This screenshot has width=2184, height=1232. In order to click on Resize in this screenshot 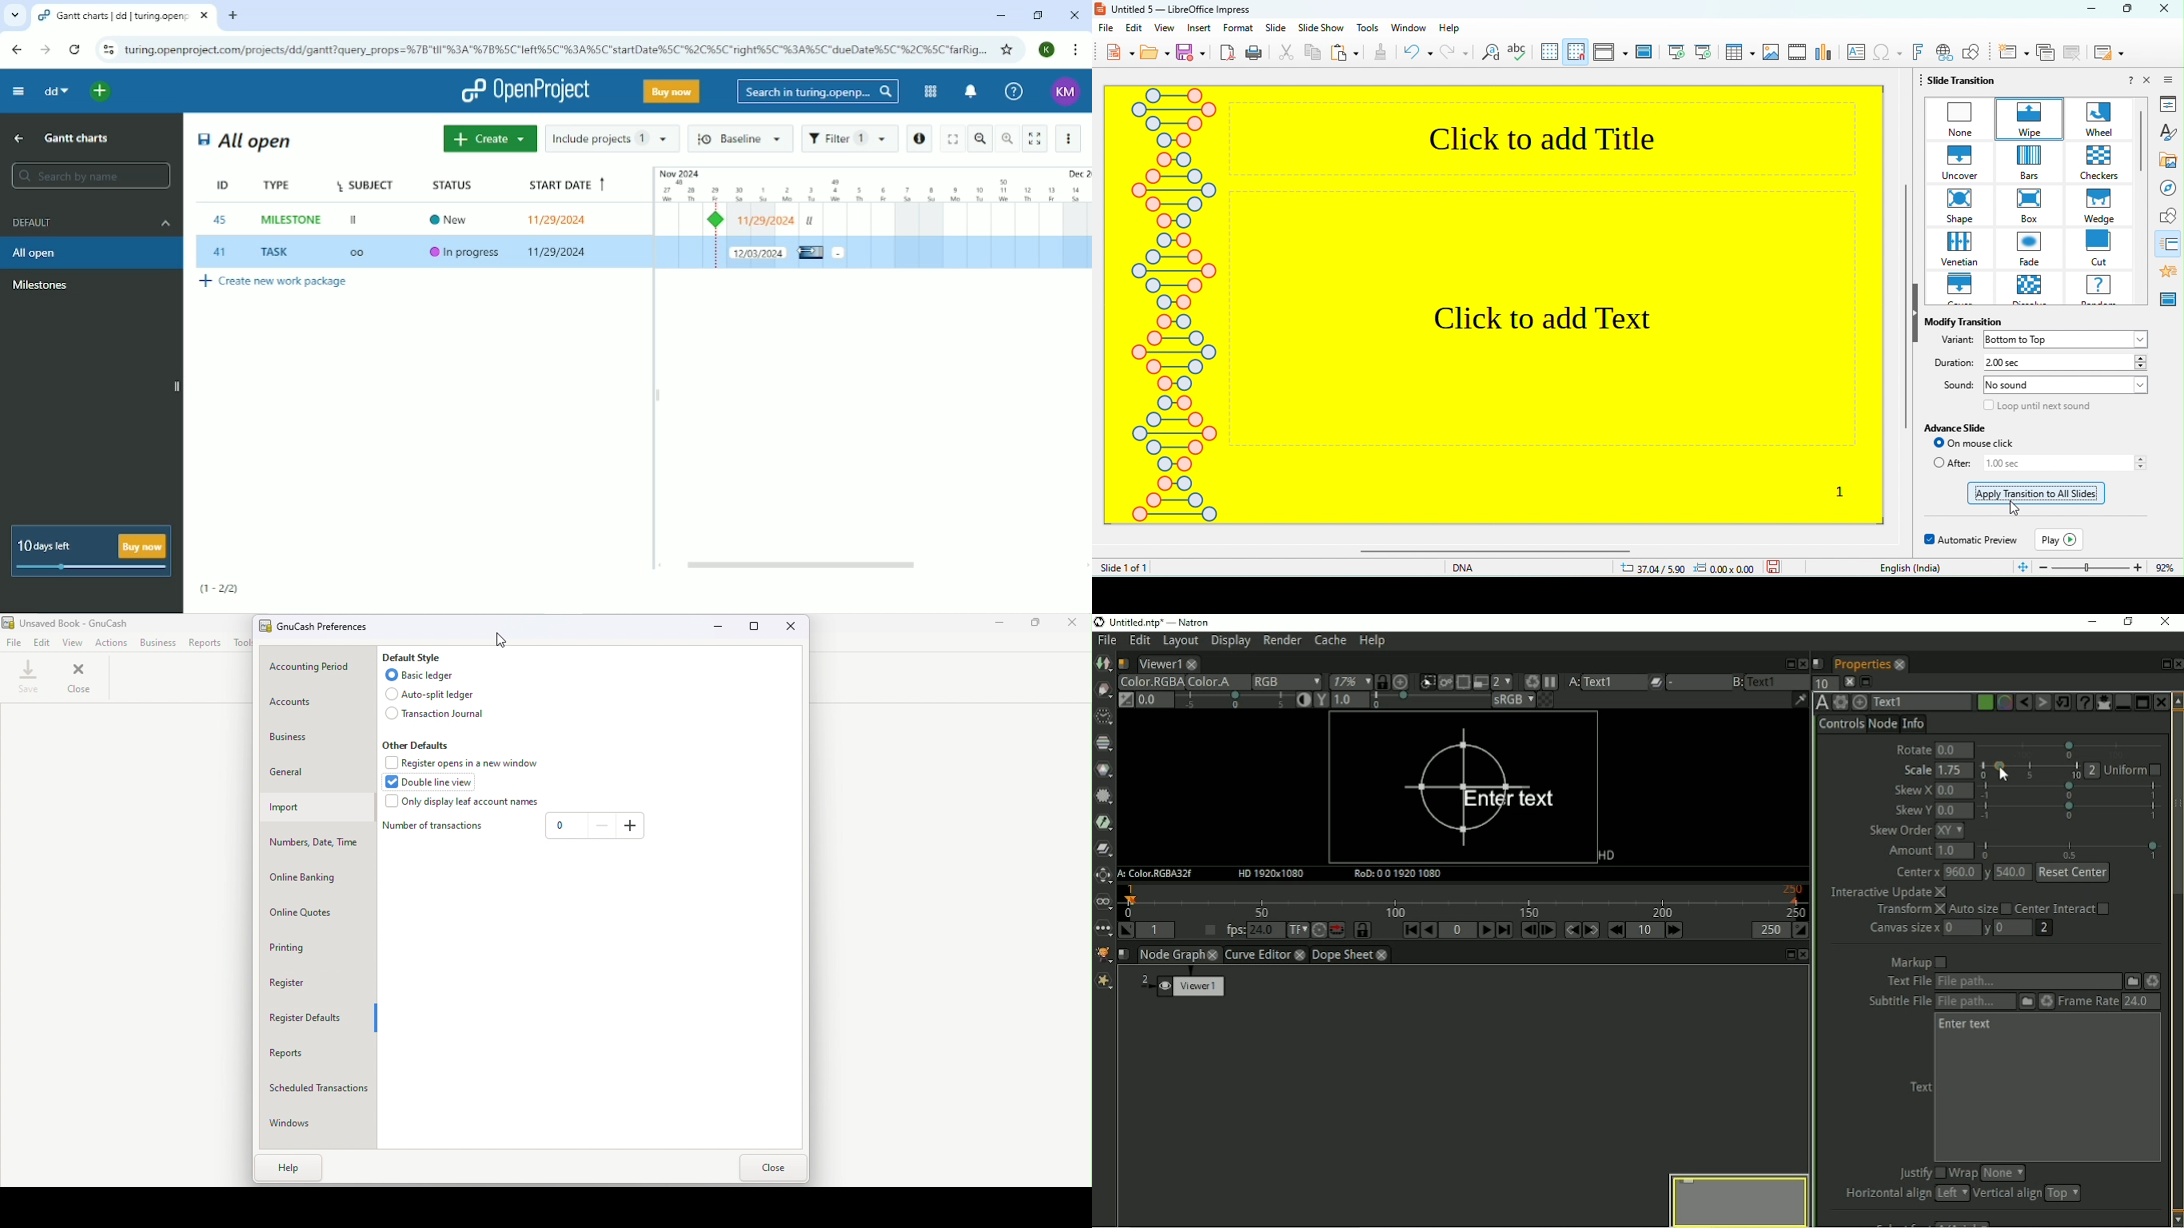, I will do `click(658, 395)`.